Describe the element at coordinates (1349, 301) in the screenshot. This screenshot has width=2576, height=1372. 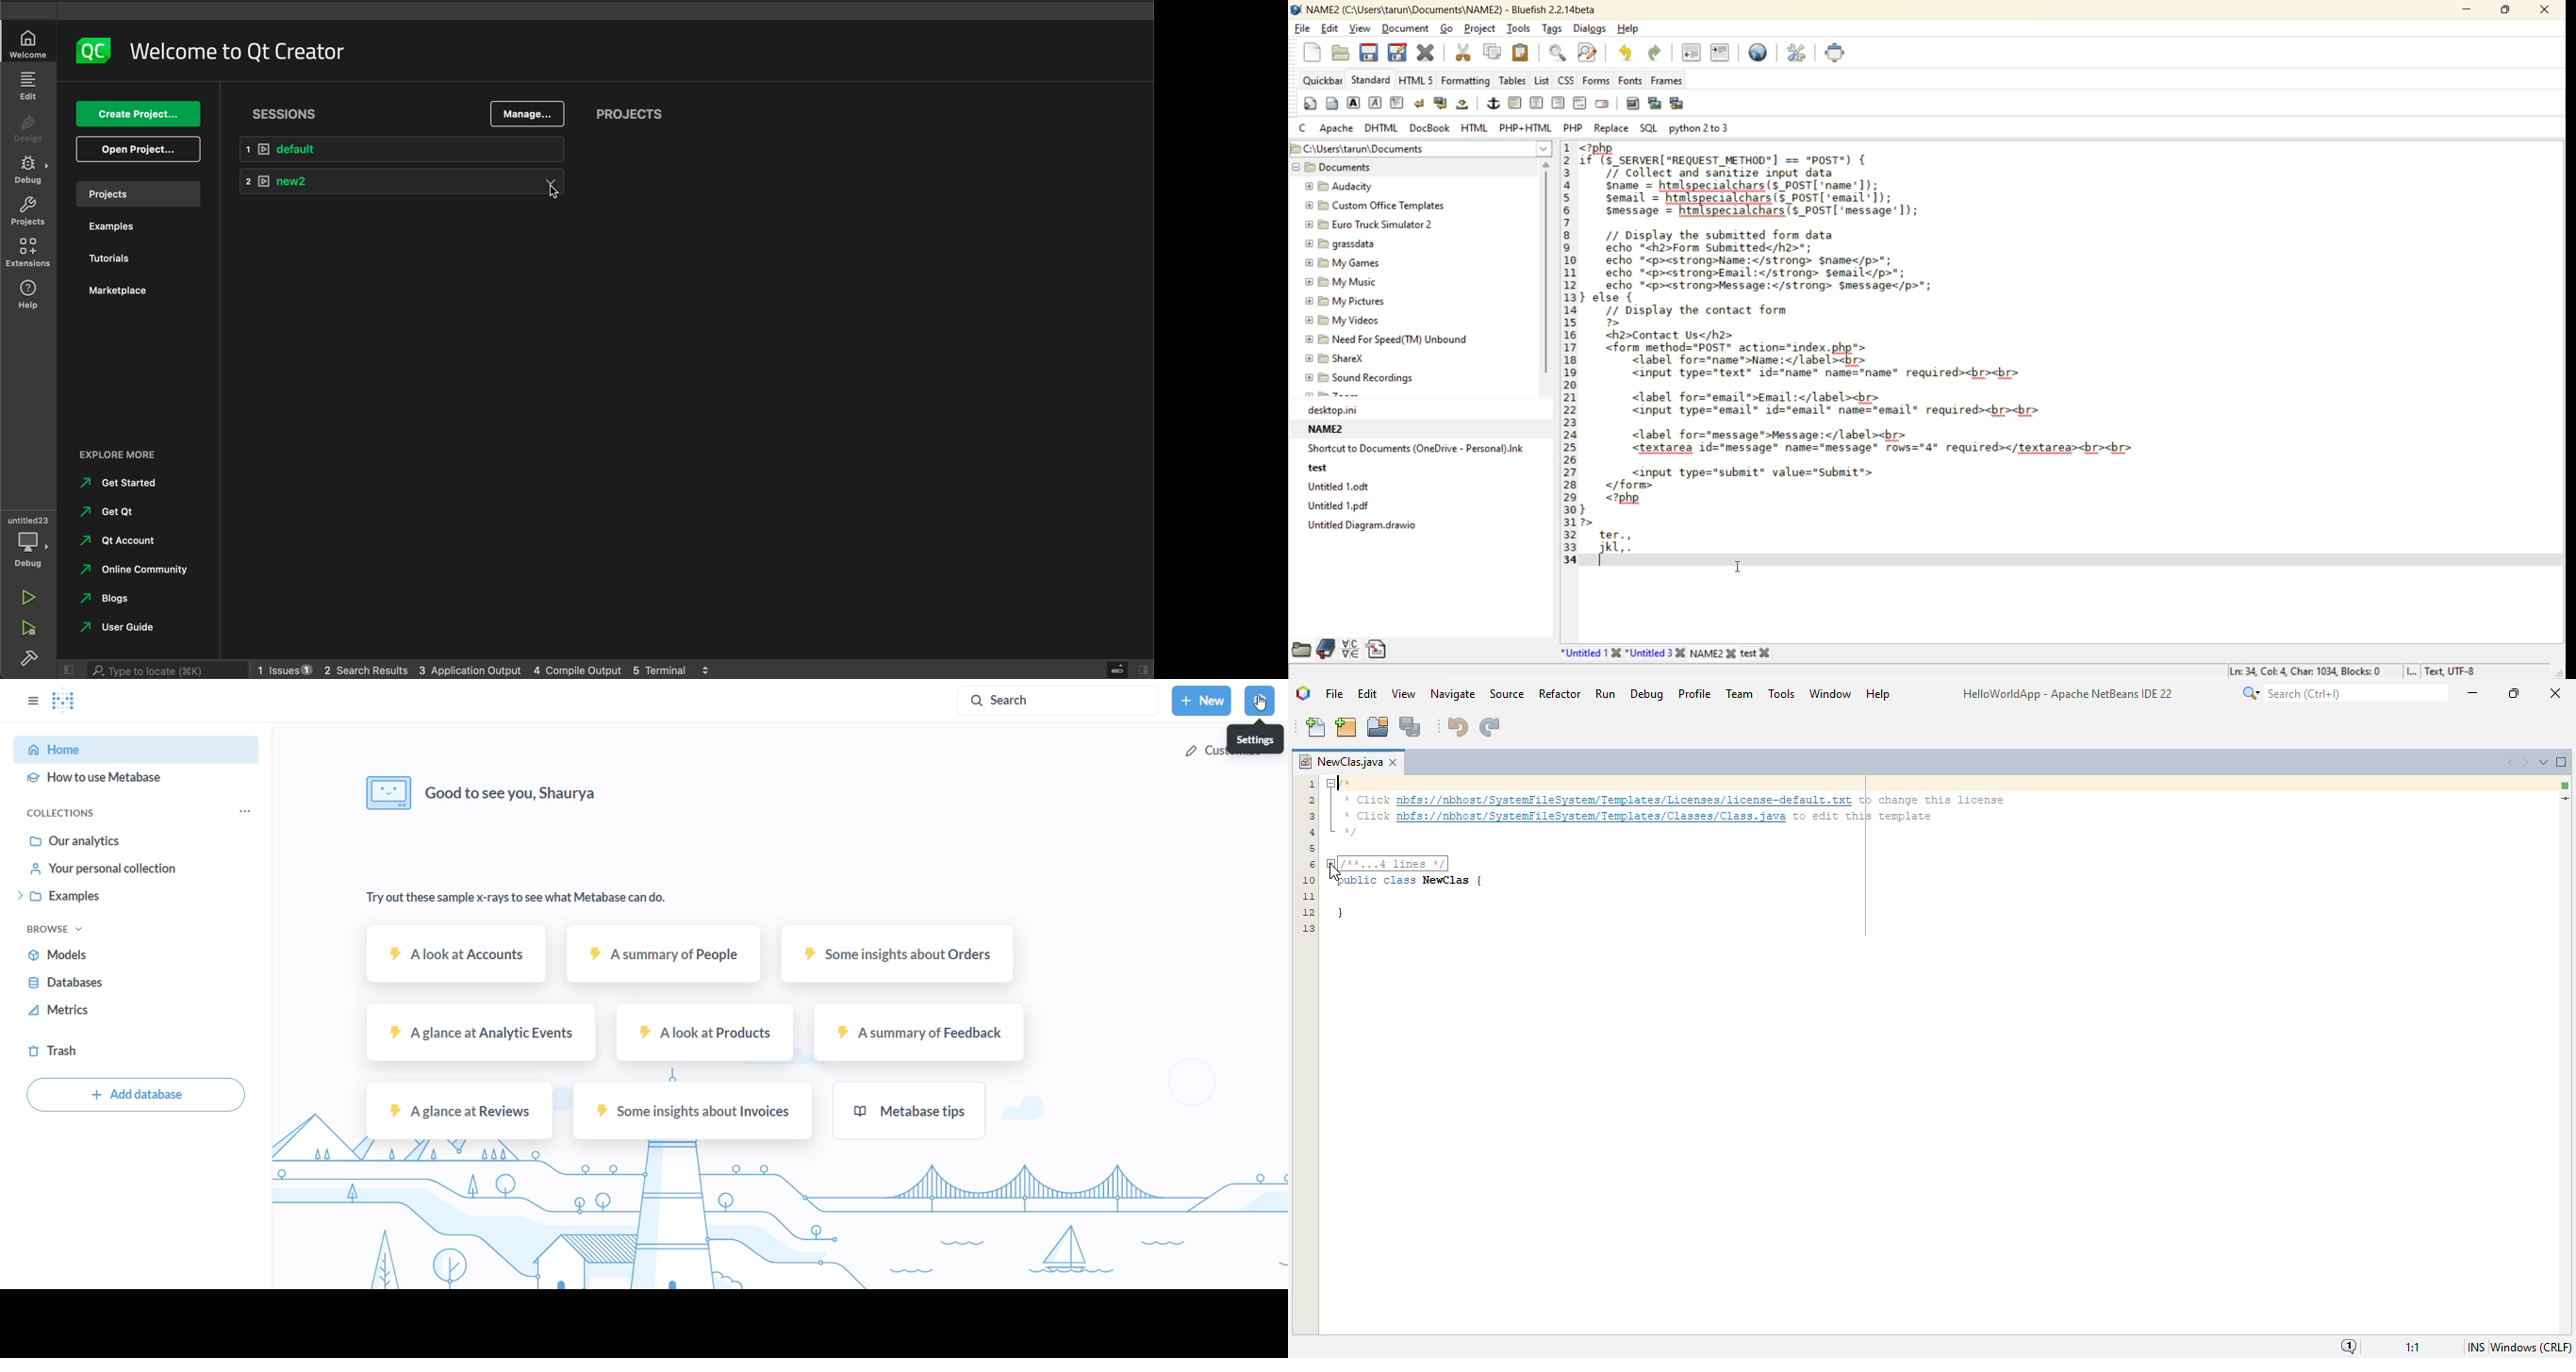
I see `My Pictures` at that location.